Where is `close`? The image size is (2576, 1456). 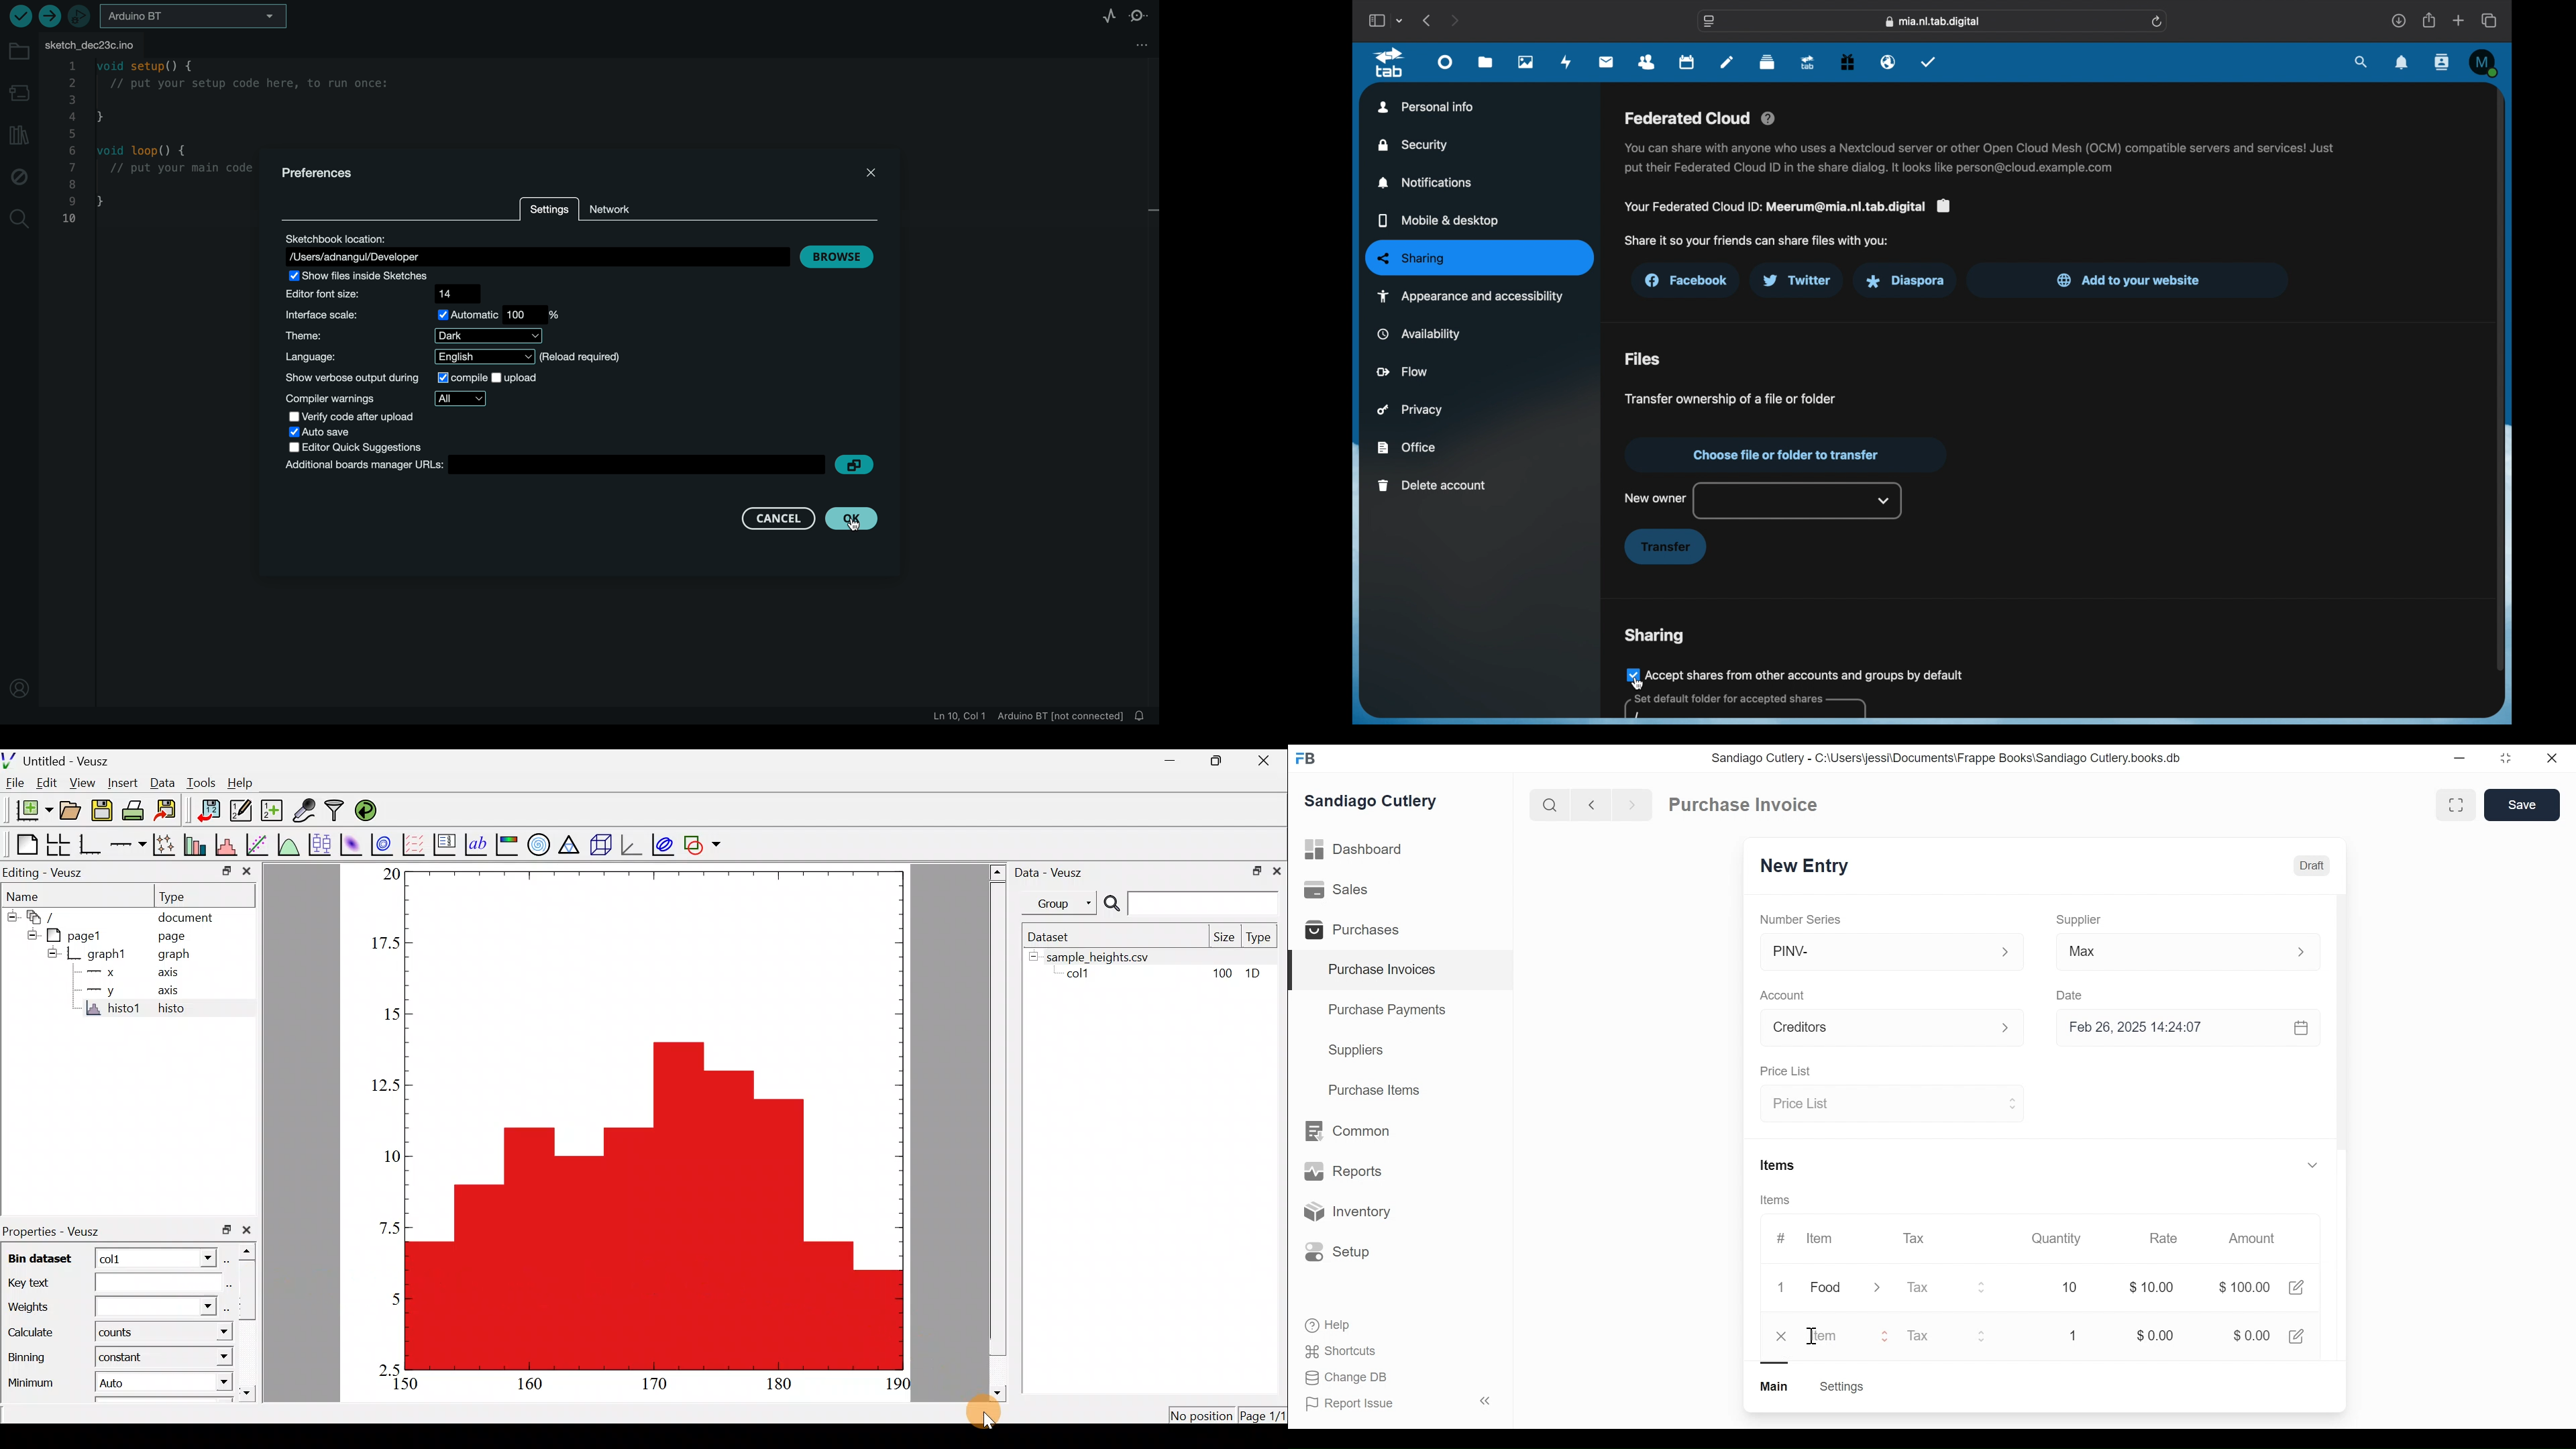
close is located at coordinates (2551, 759).